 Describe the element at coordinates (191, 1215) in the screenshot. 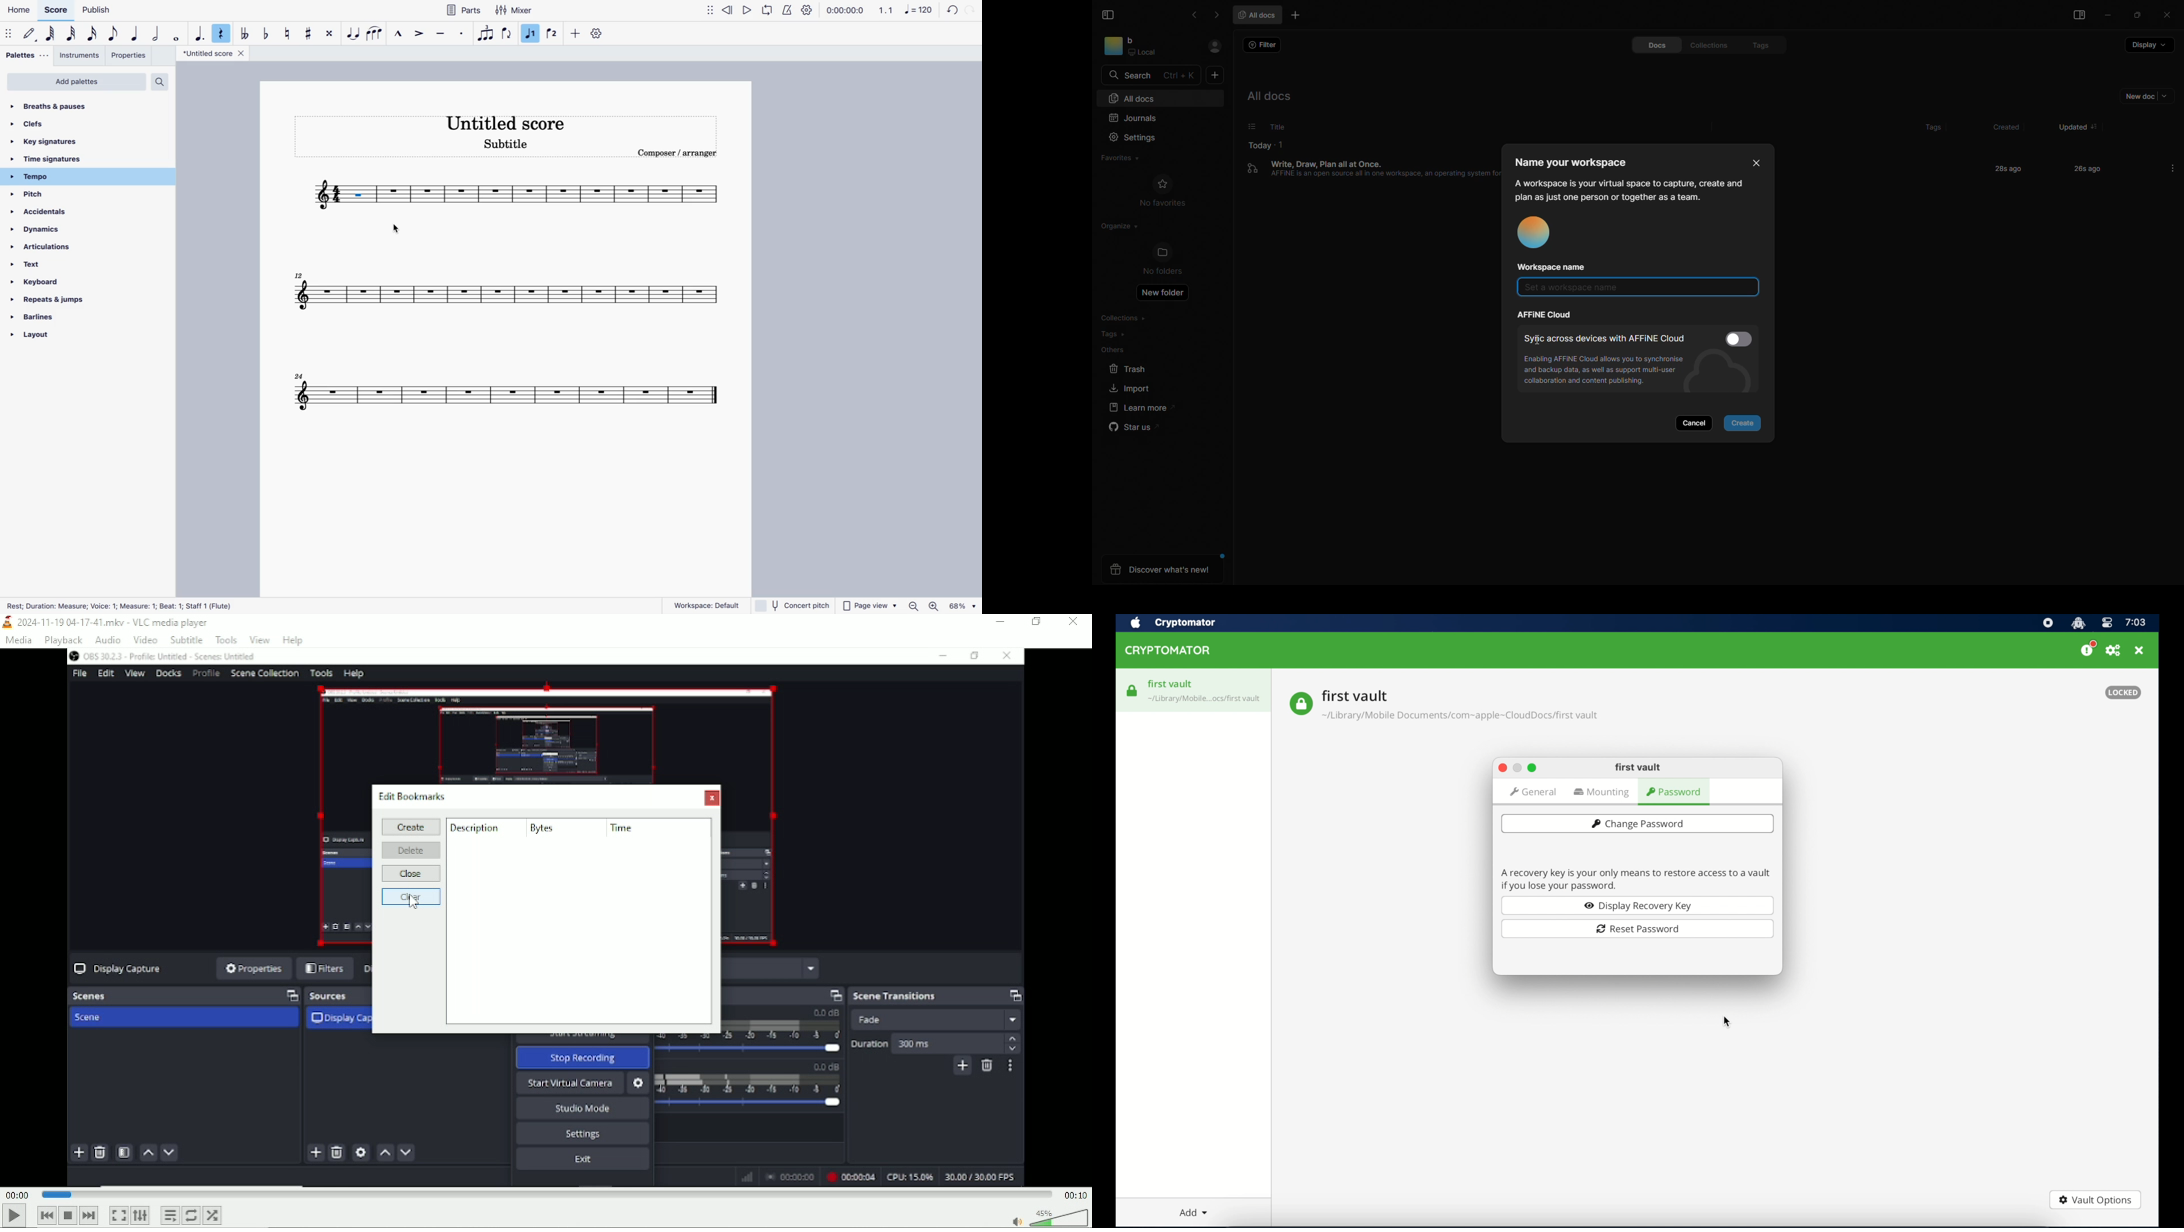

I see `Toggle between loop all, loop one and no loop` at that location.